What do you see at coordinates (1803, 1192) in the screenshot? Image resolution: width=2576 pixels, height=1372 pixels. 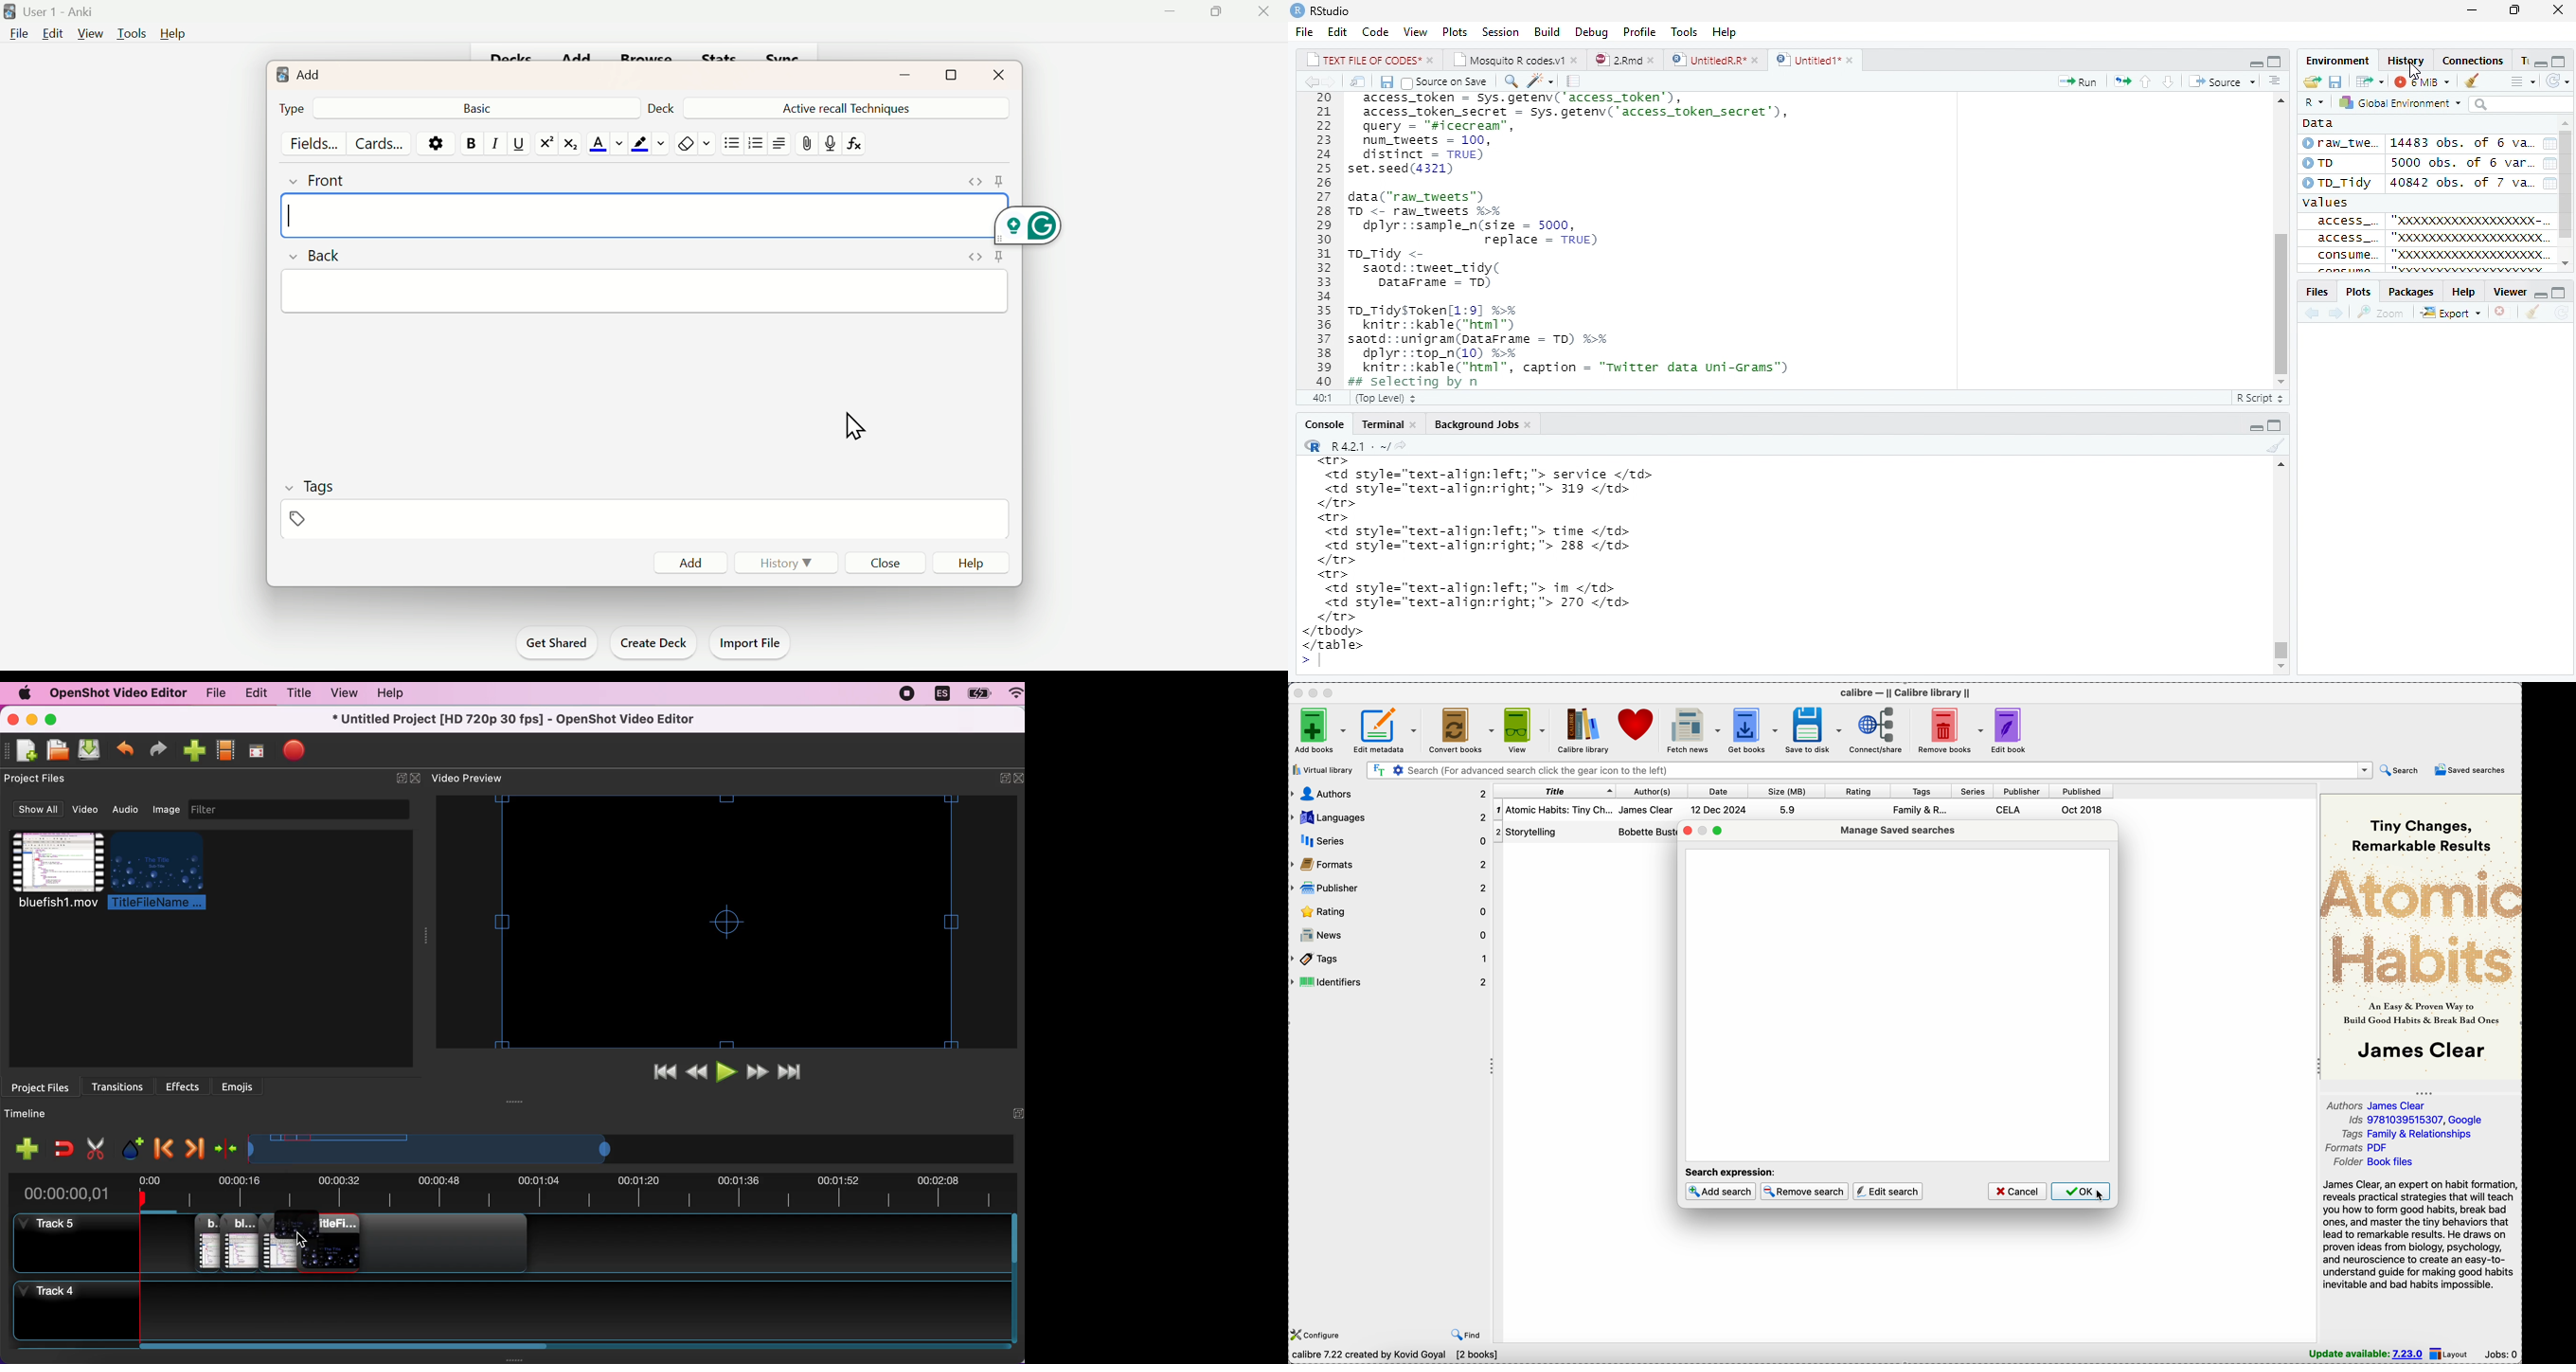 I see `remove search` at bounding box center [1803, 1192].